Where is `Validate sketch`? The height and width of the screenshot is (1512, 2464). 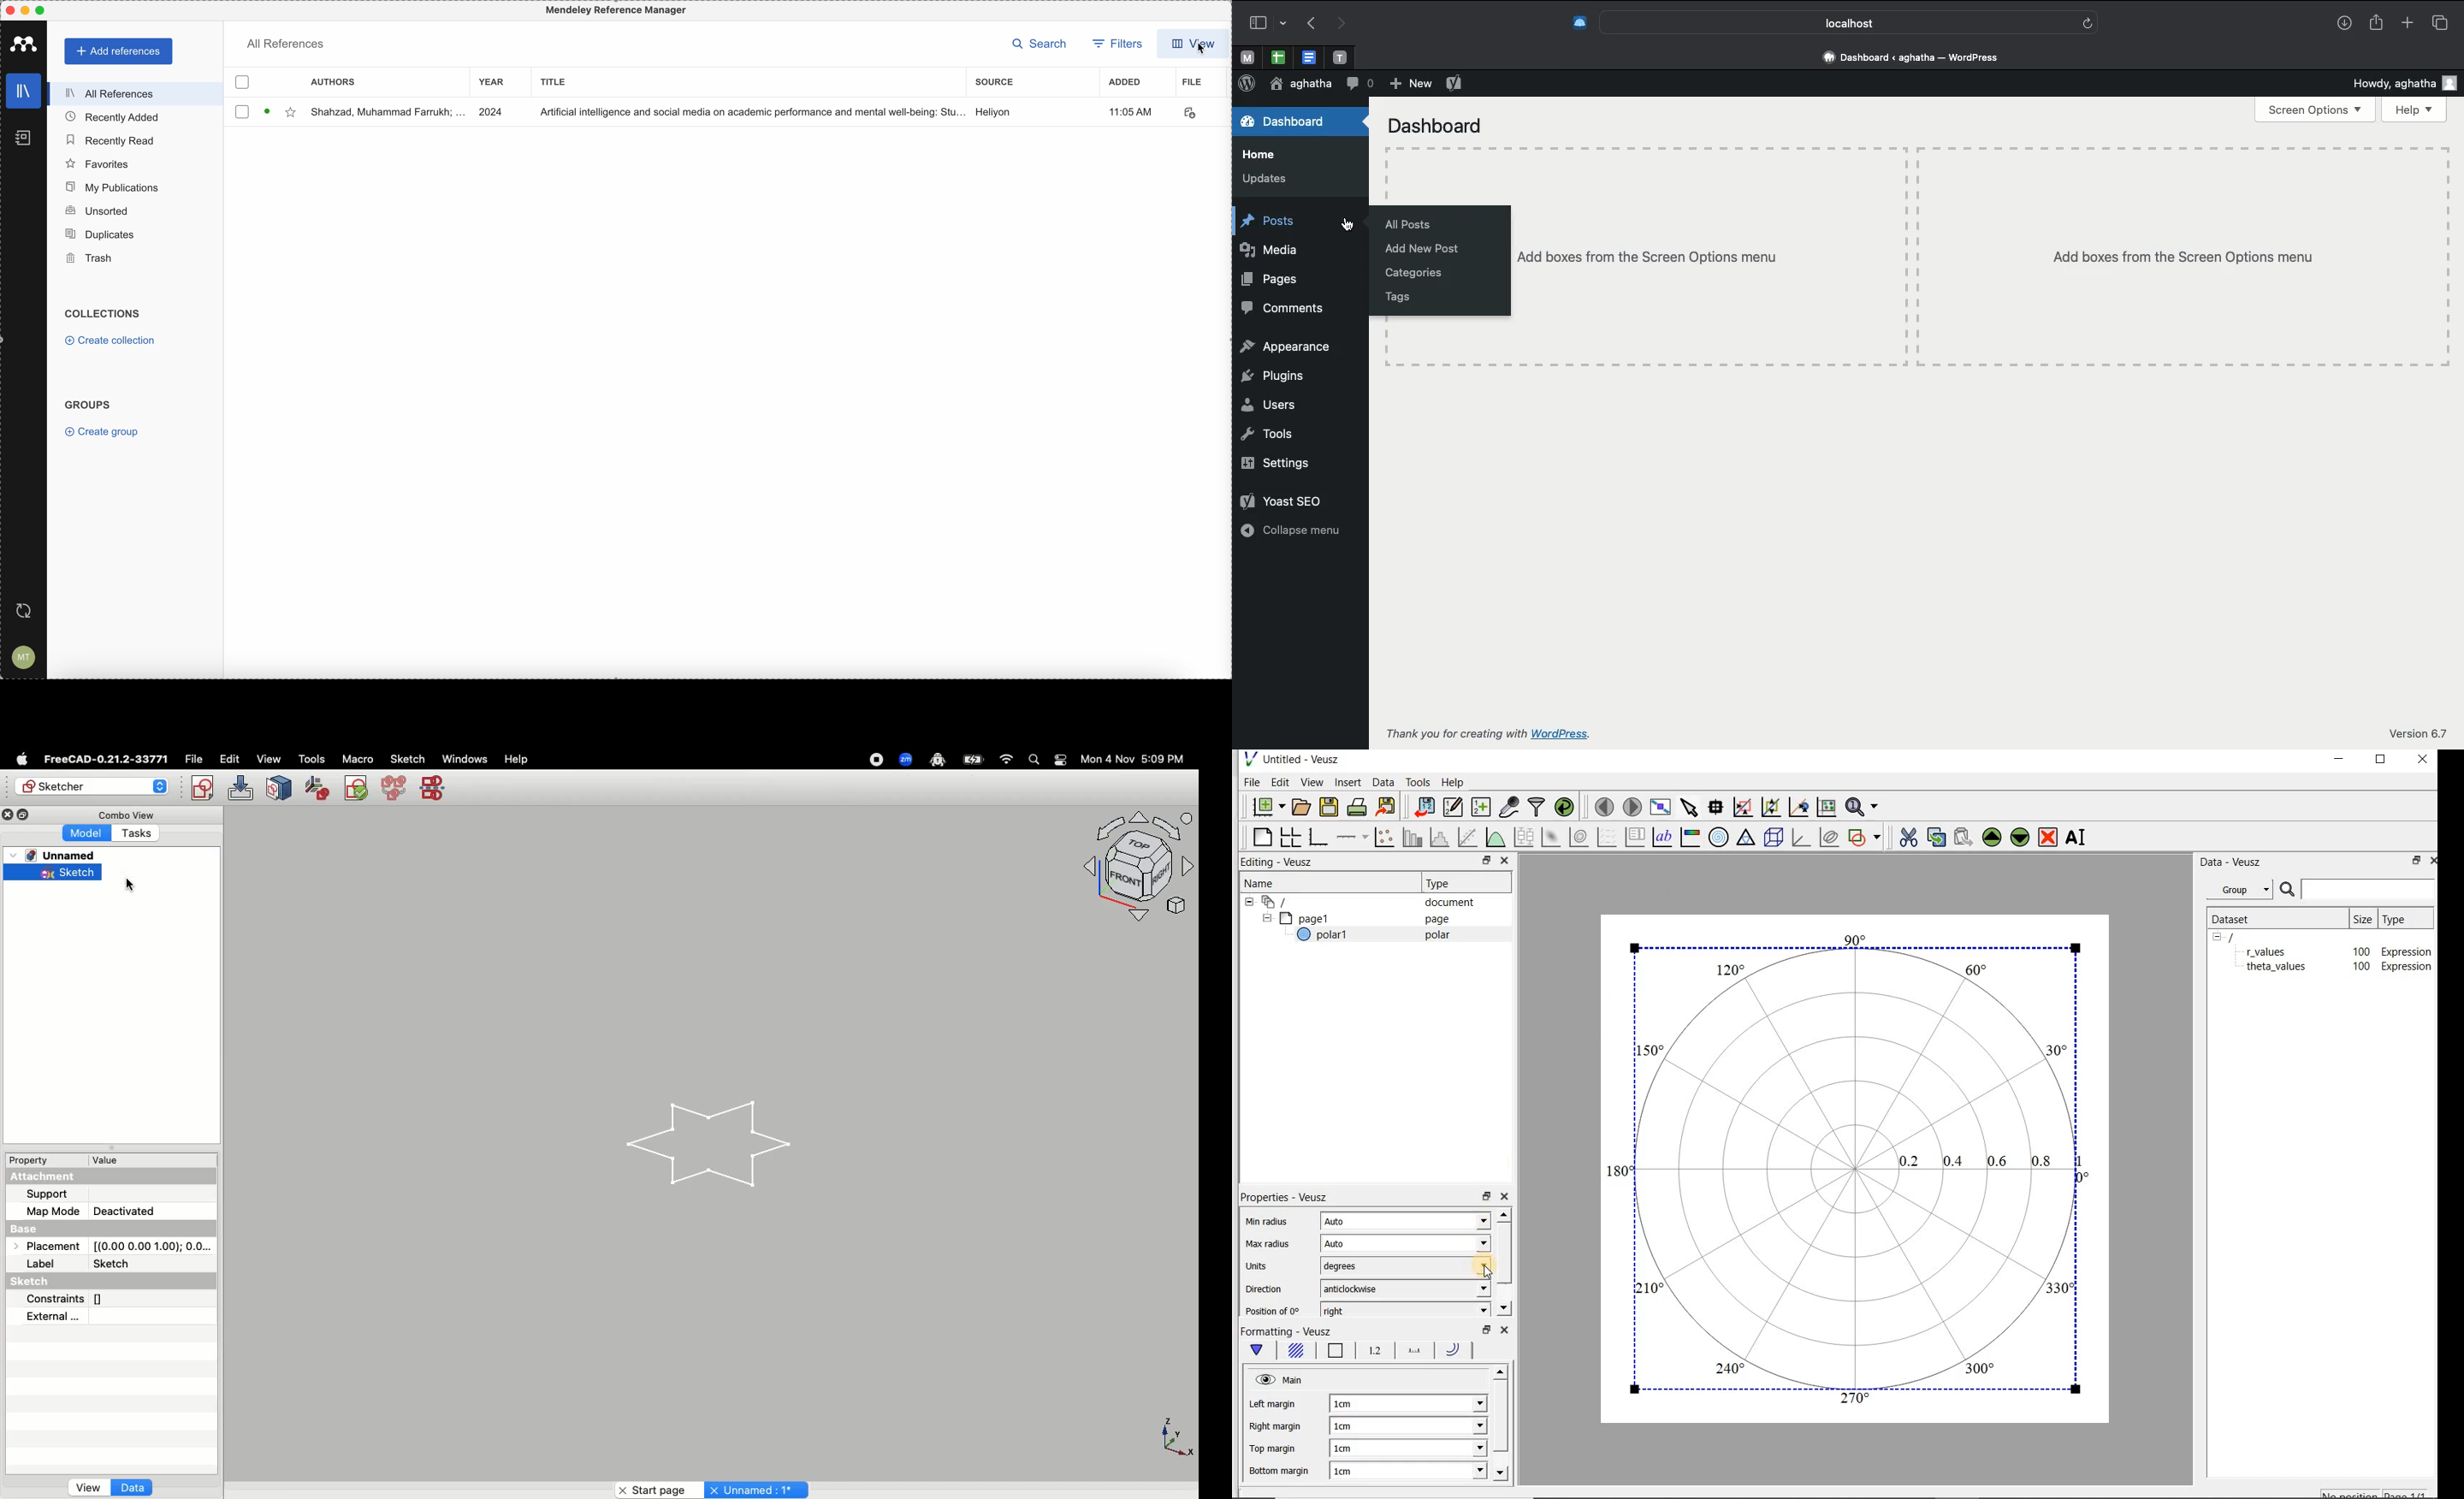
Validate sketch is located at coordinates (316, 789).